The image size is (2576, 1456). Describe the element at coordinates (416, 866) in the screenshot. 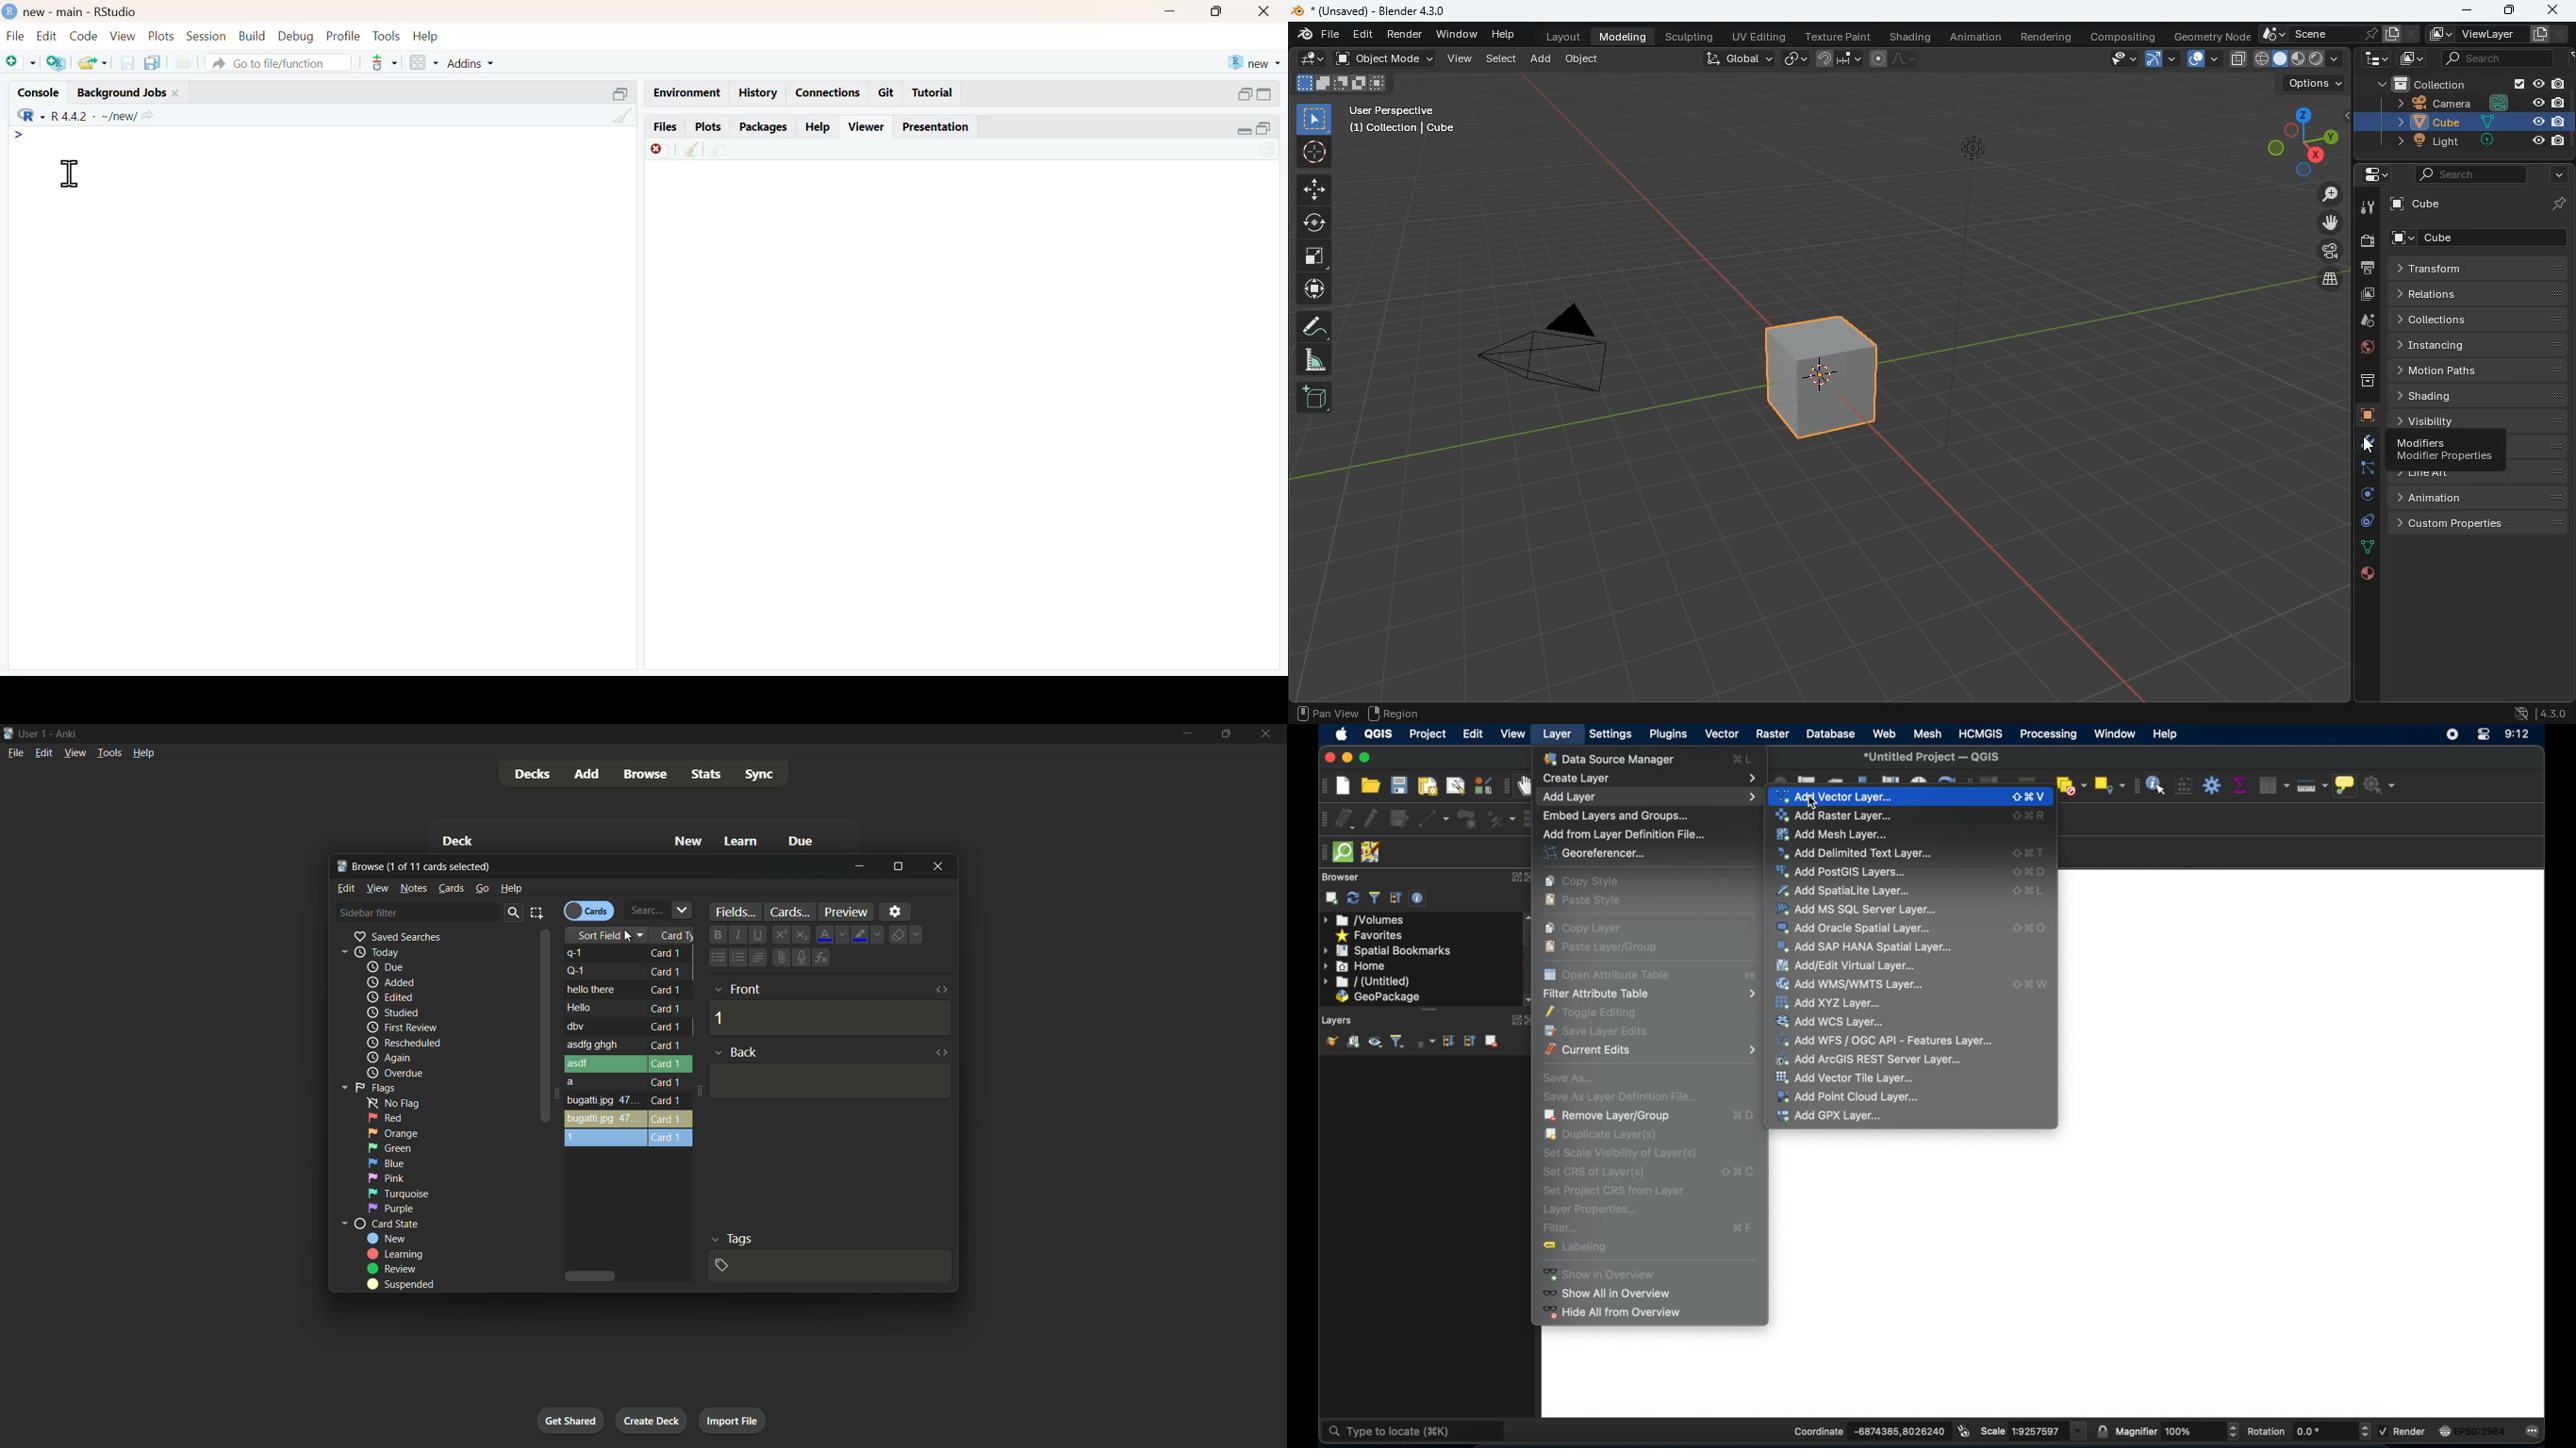

I see `browse` at that location.